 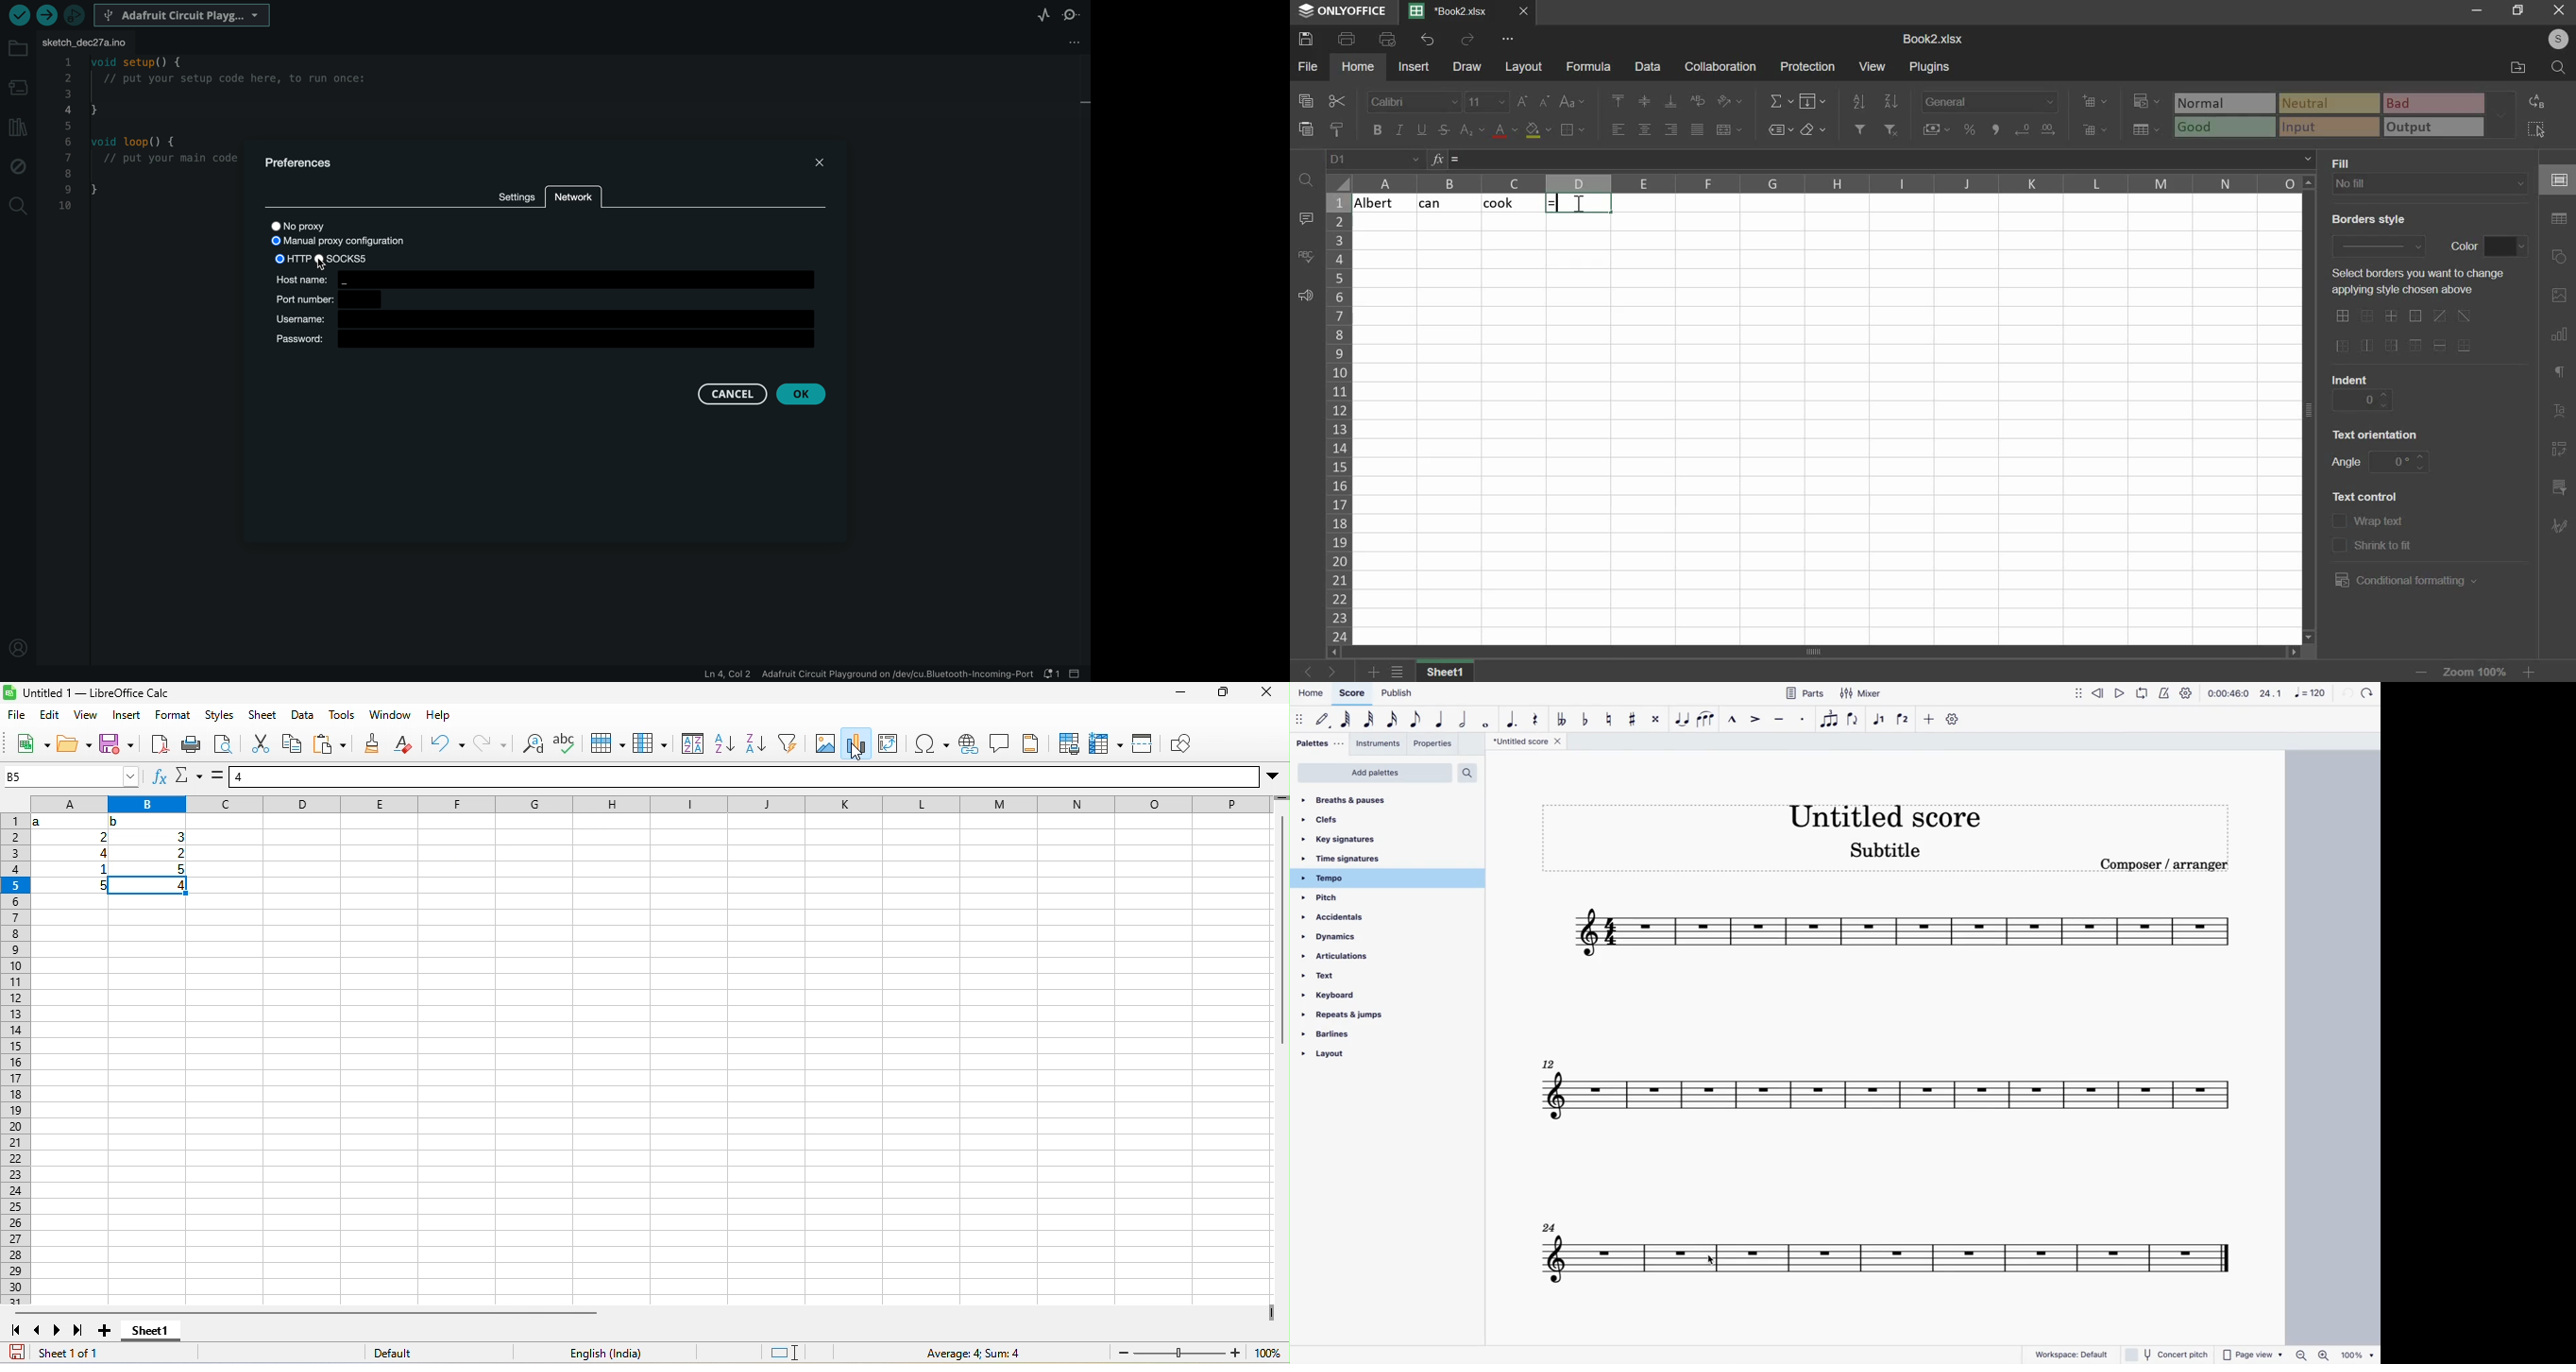 What do you see at coordinates (1375, 160) in the screenshot?
I see `cell name` at bounding box center [1375, 160].